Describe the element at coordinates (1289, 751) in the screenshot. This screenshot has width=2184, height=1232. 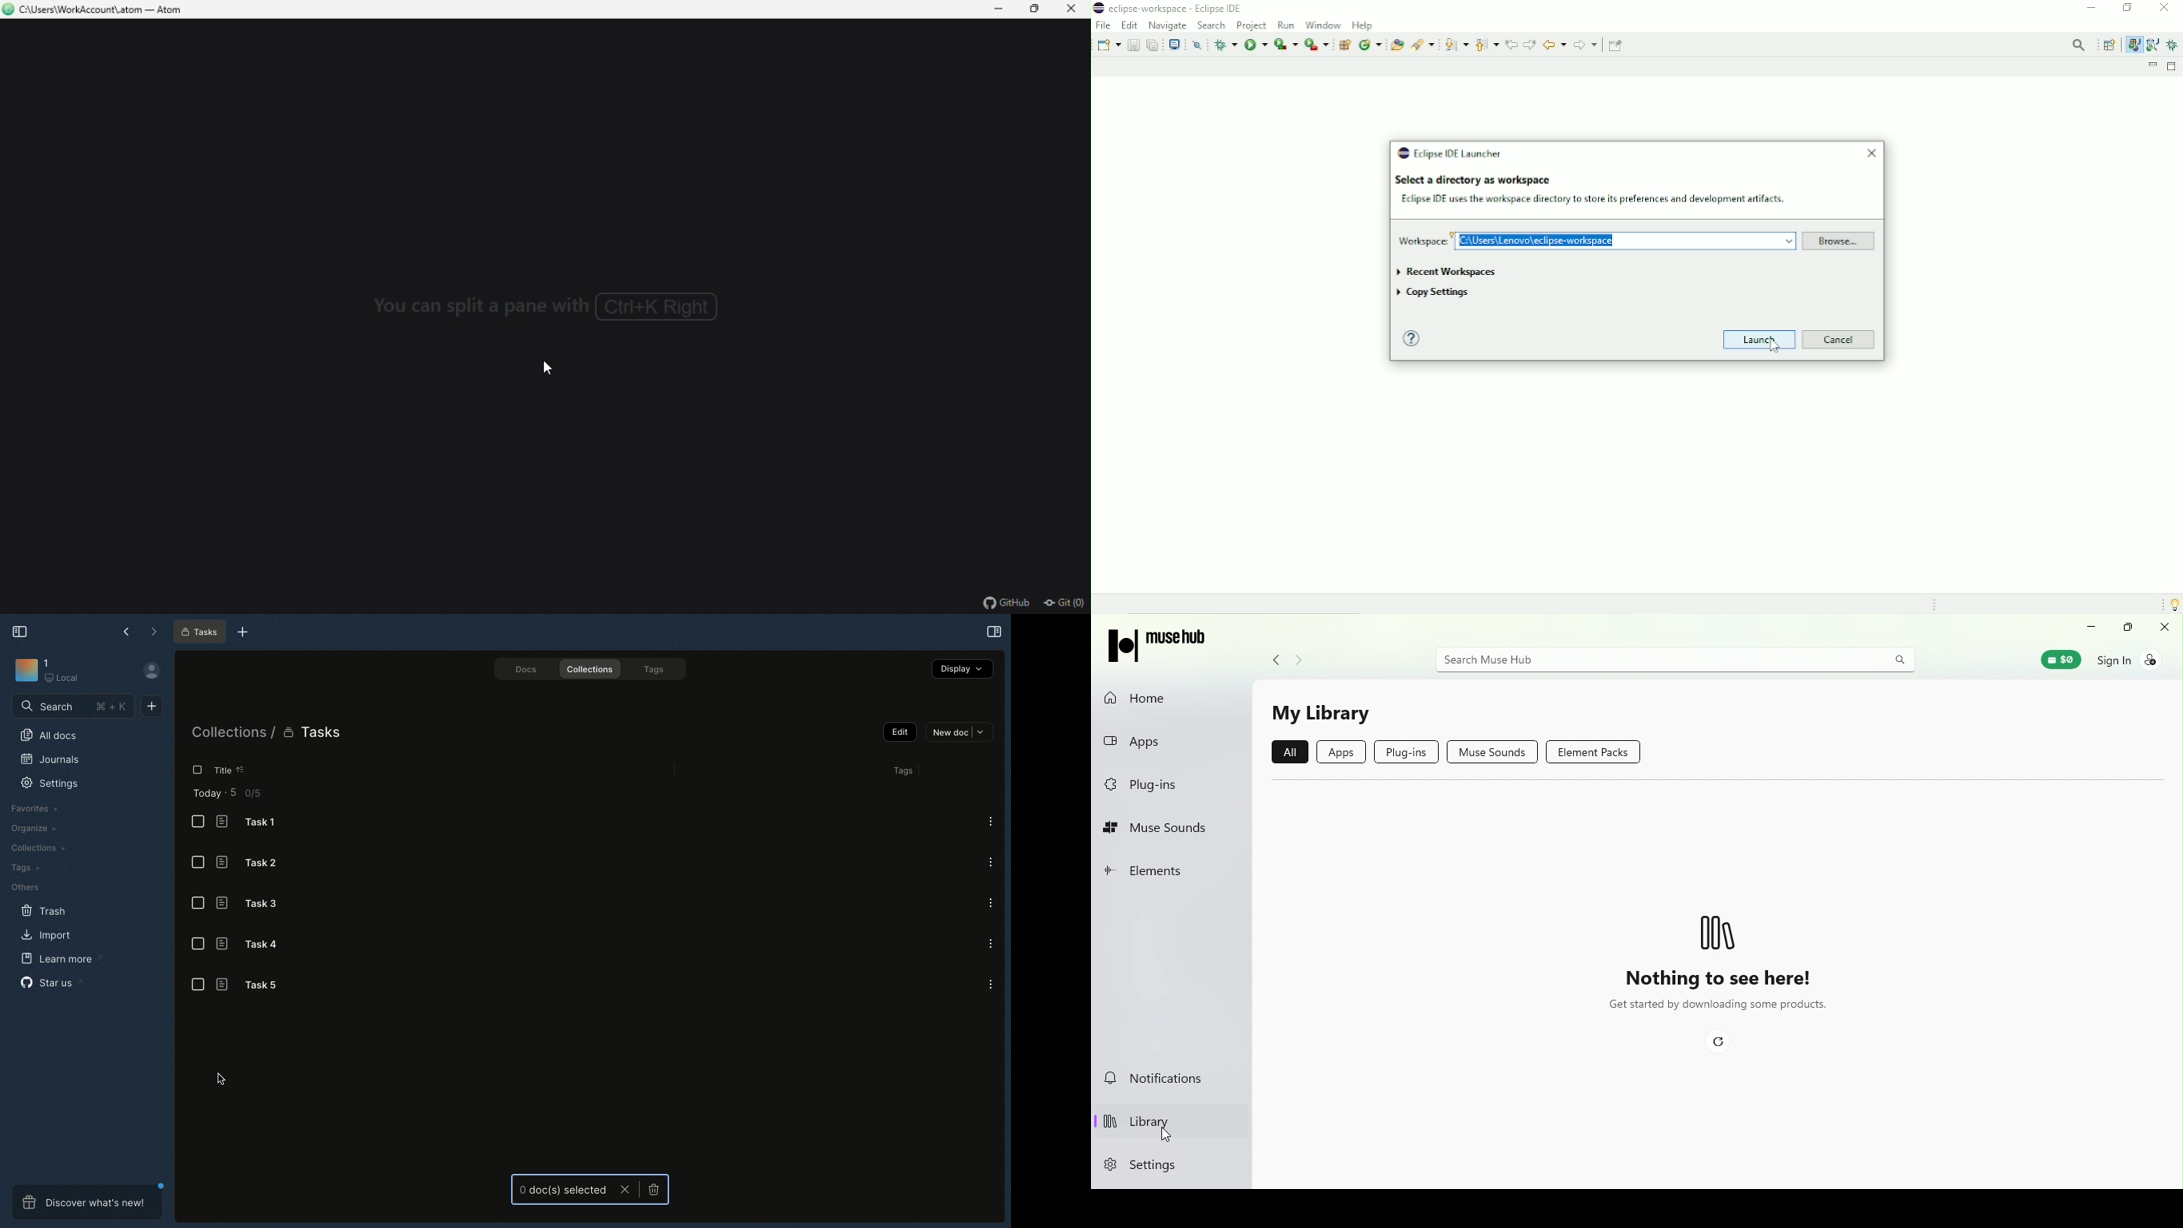
I see `All` at that location.